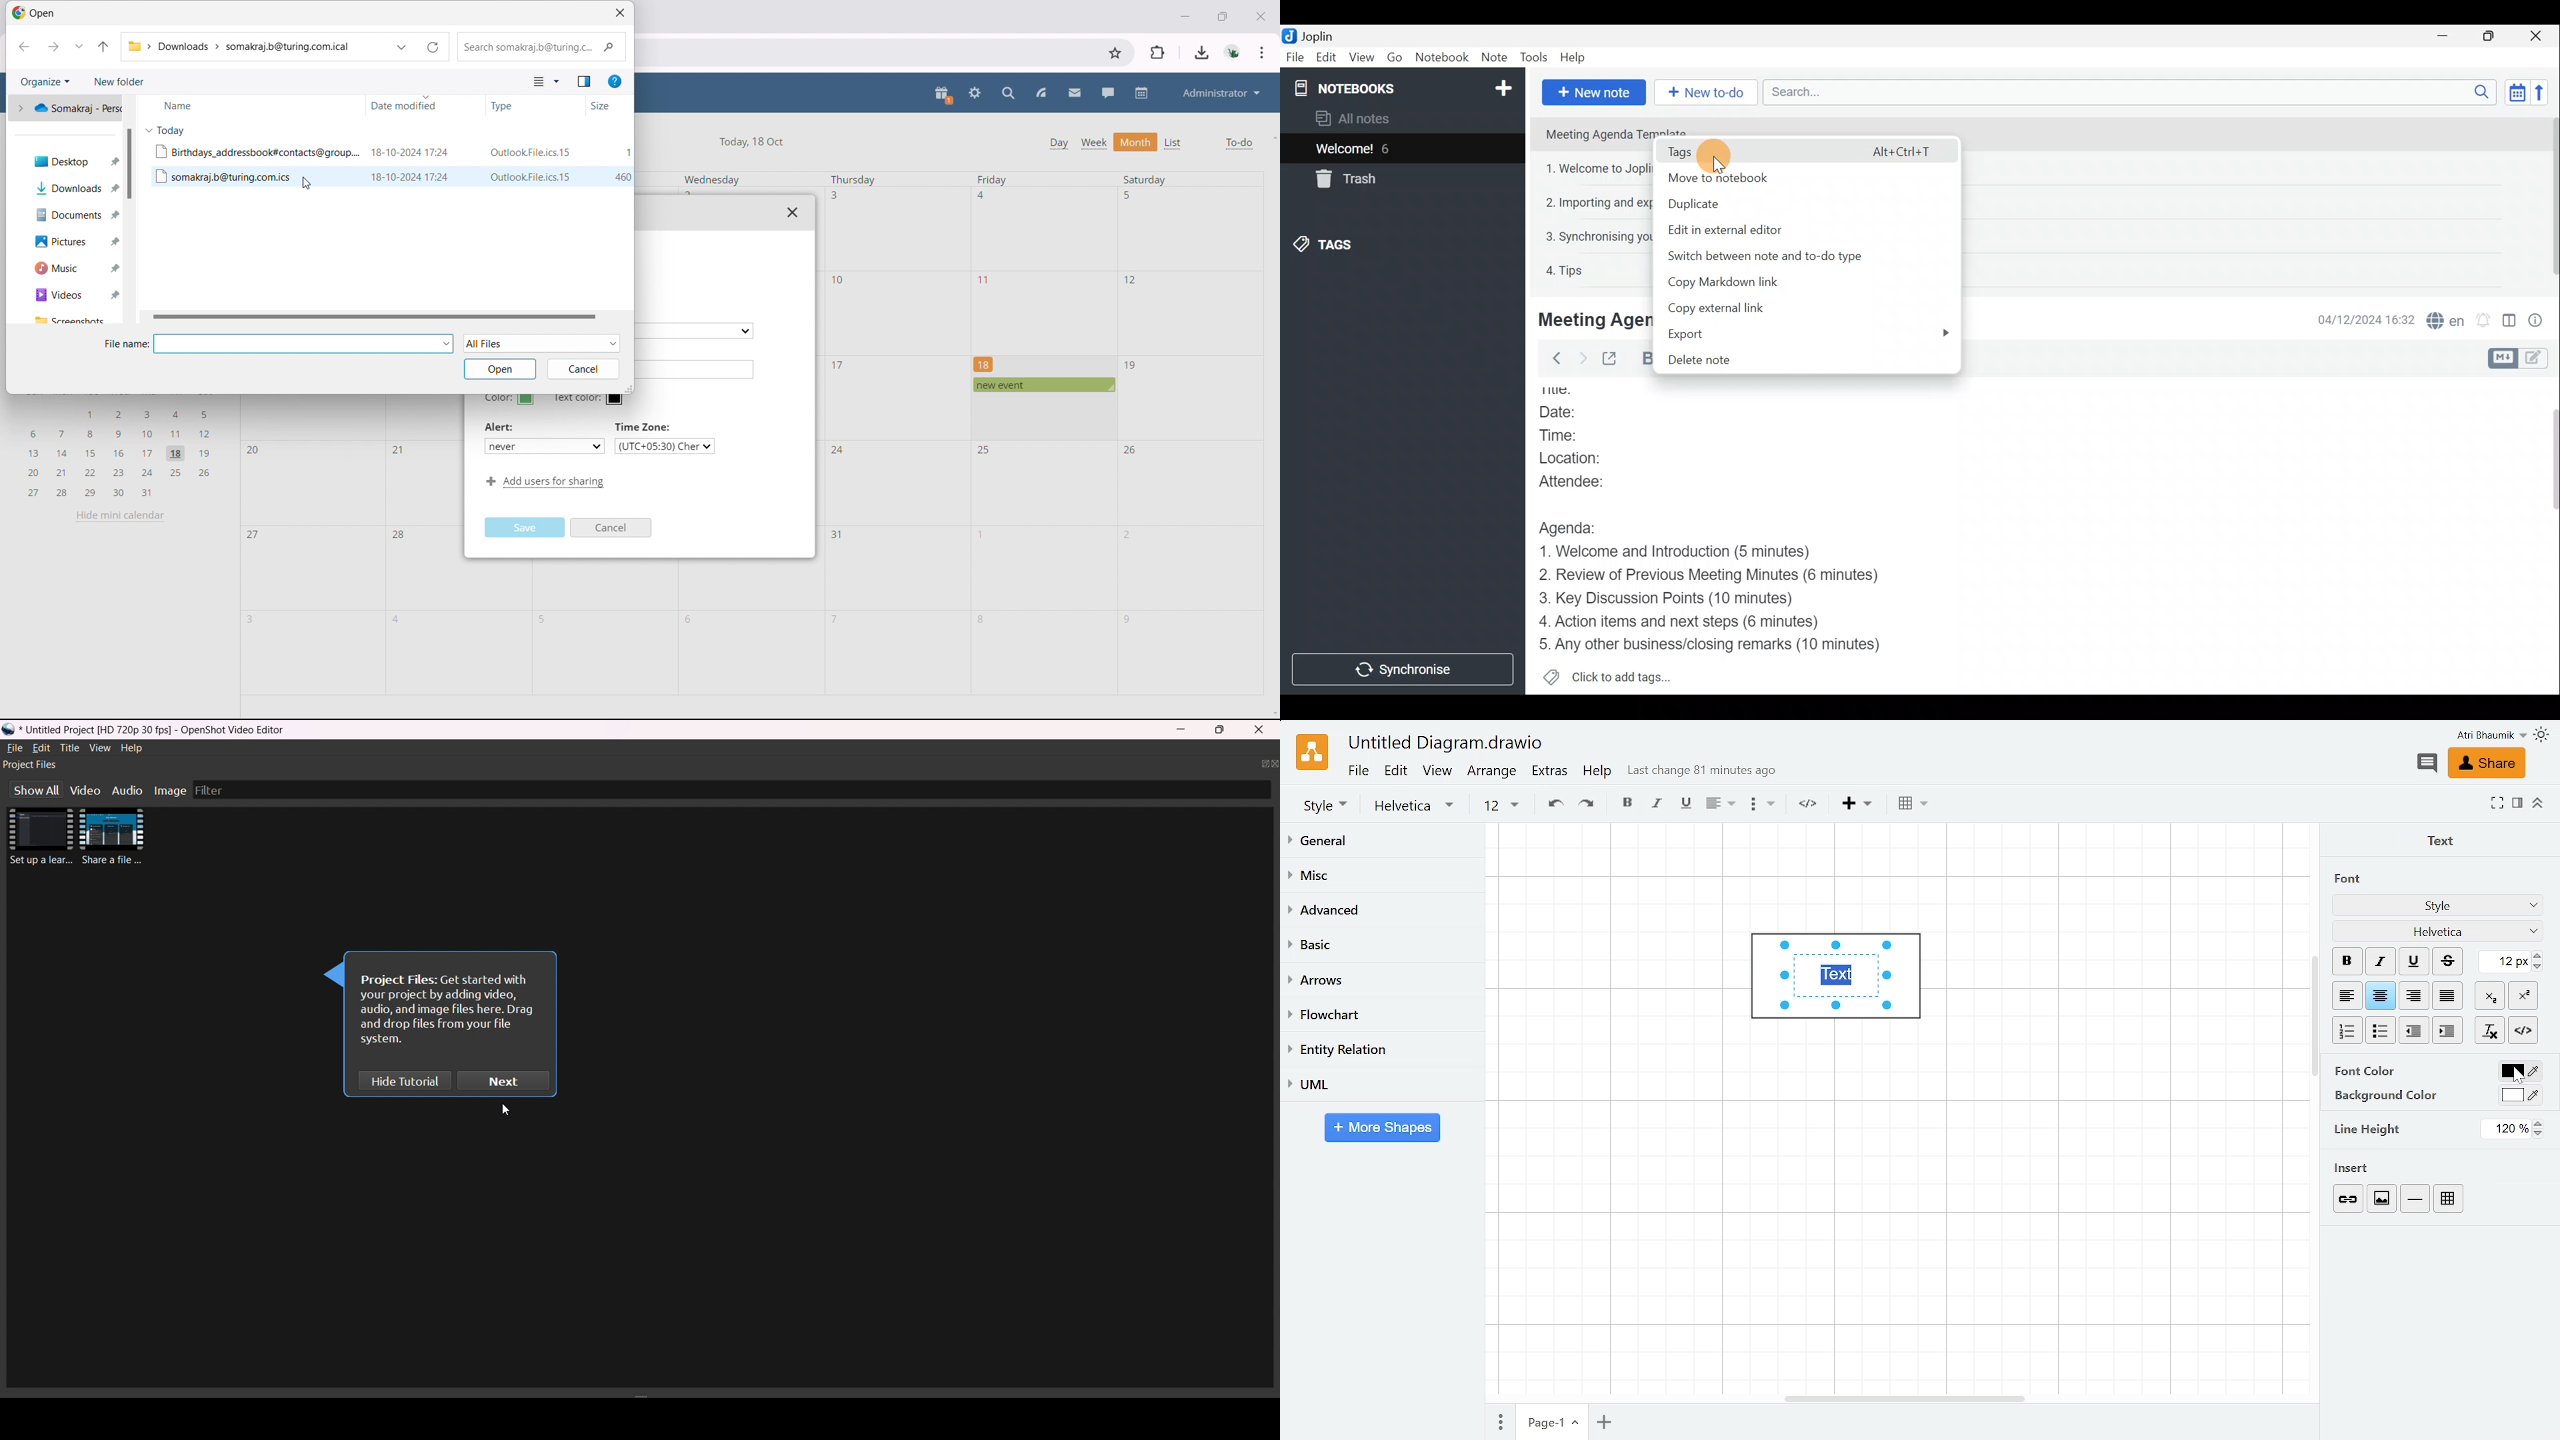 This screenshot has width=2576, height=1456. Describe the element at coordinates (1714, 643) in the screenshot. I see `Any other business/closing remarks (10 minutes)` at that location.